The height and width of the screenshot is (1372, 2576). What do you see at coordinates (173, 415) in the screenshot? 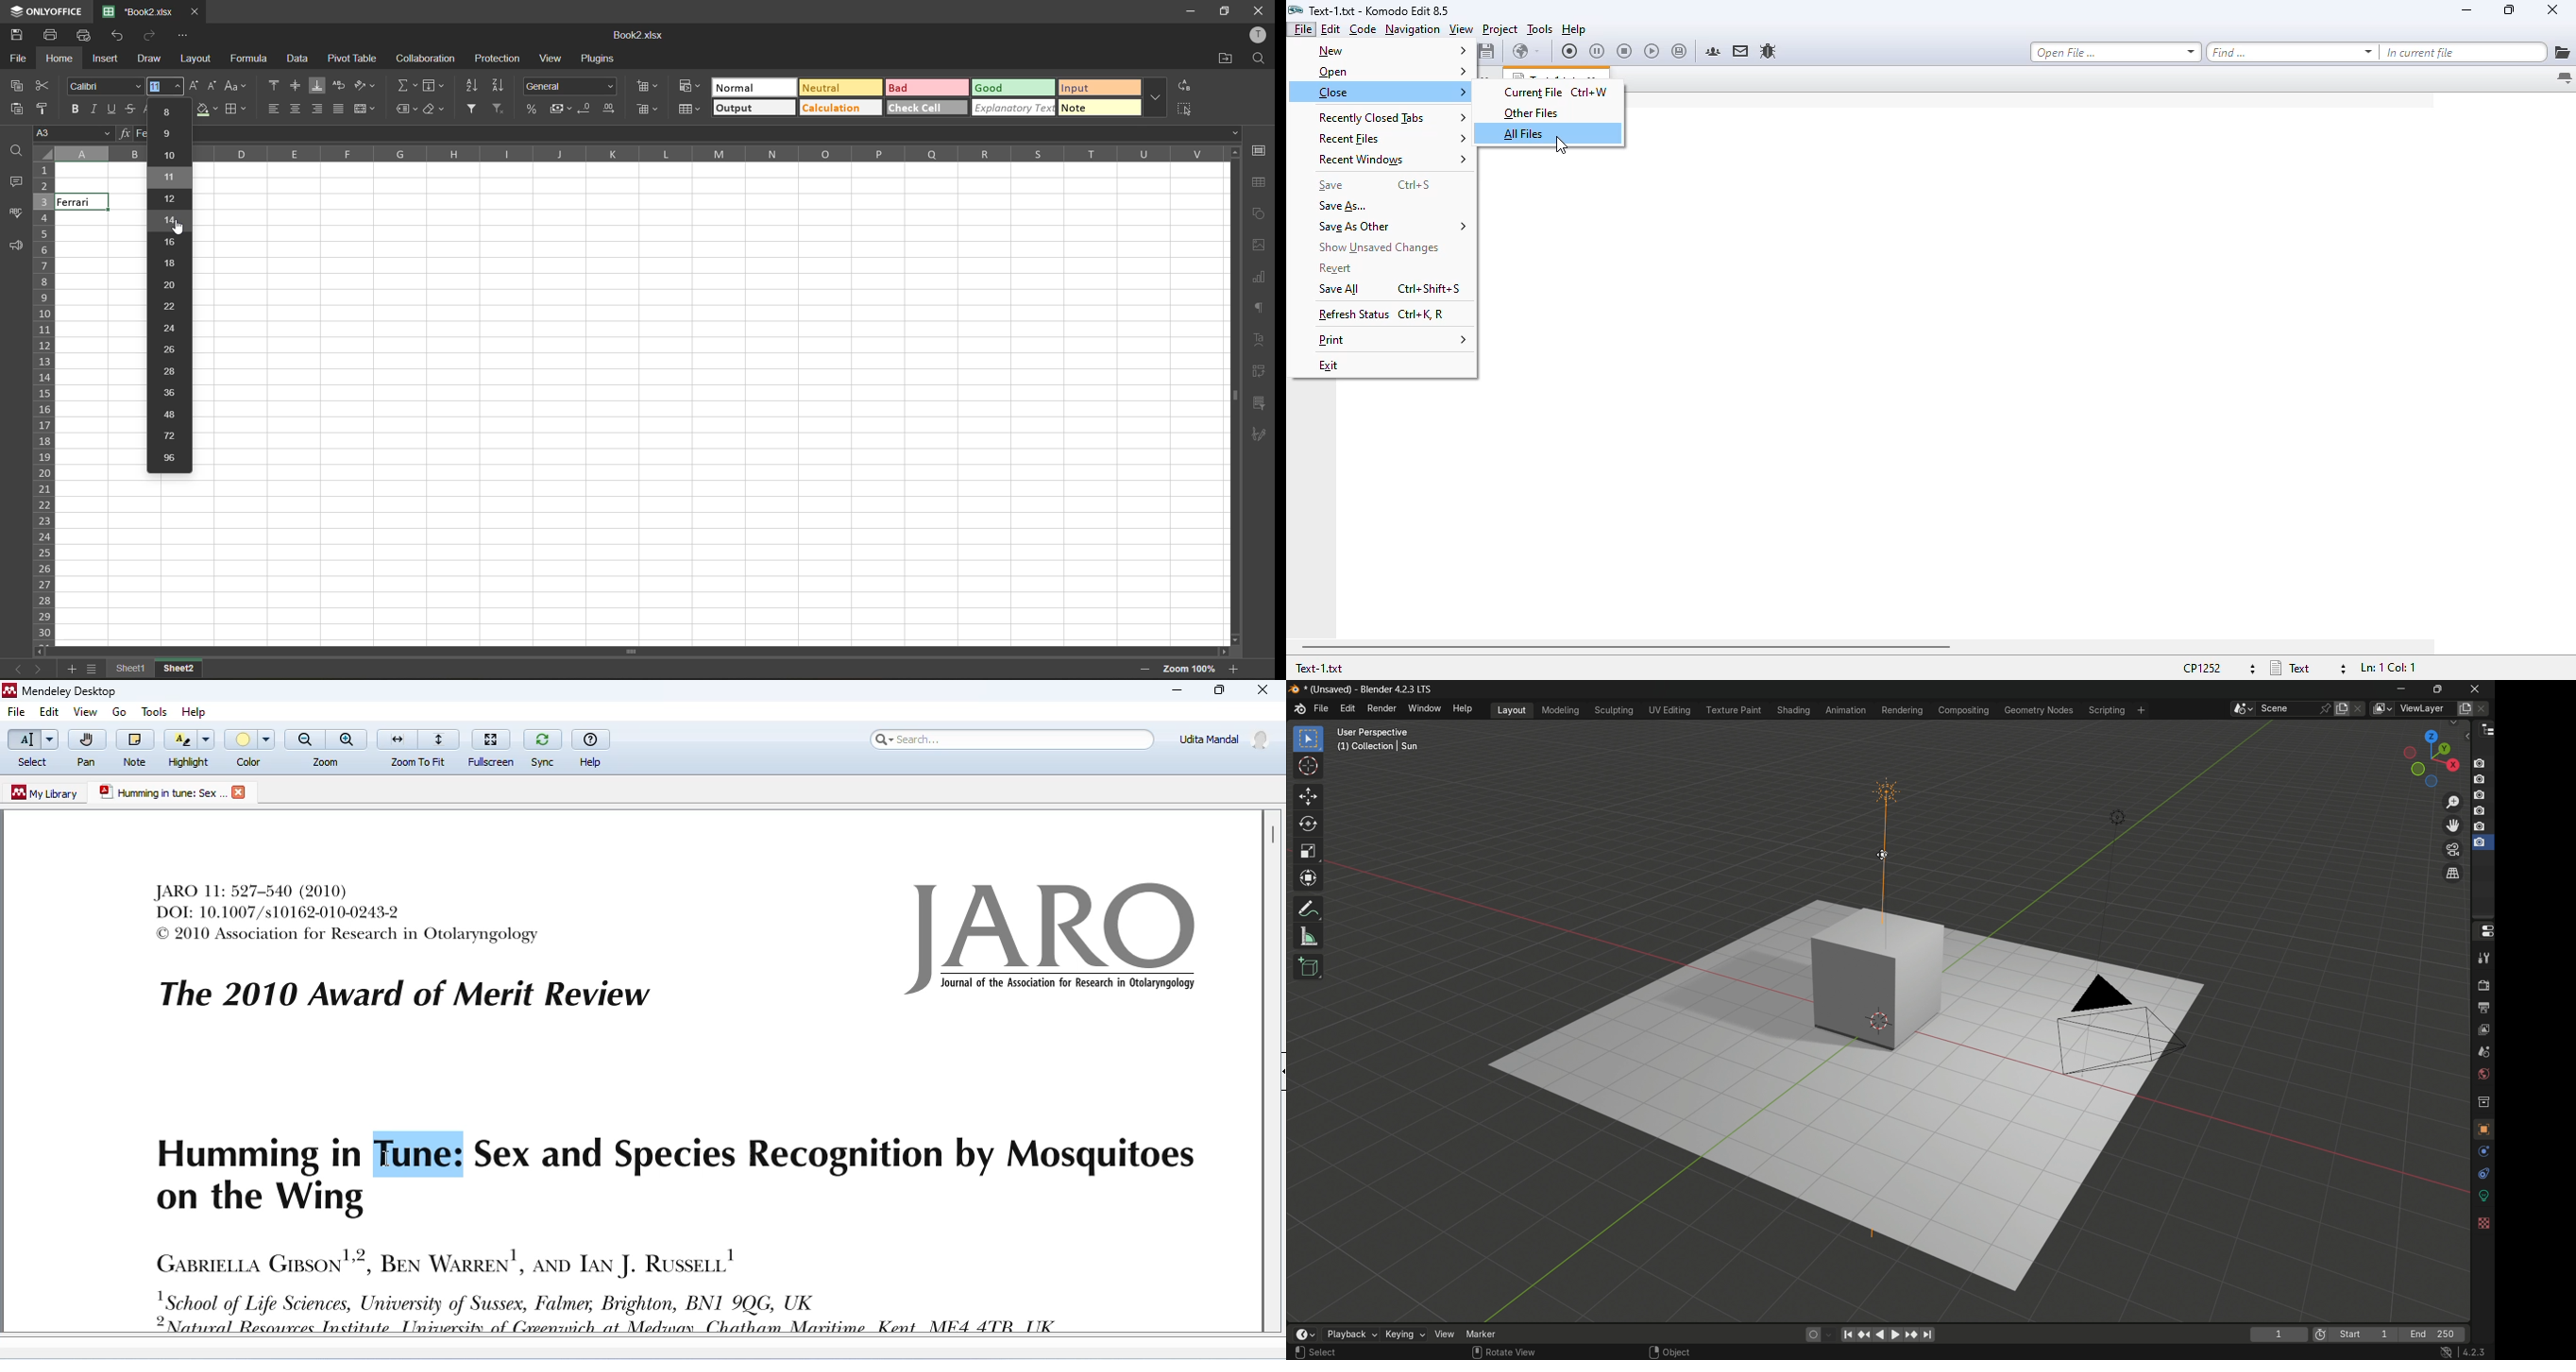
I see `48` at bounding box center [173, 415].